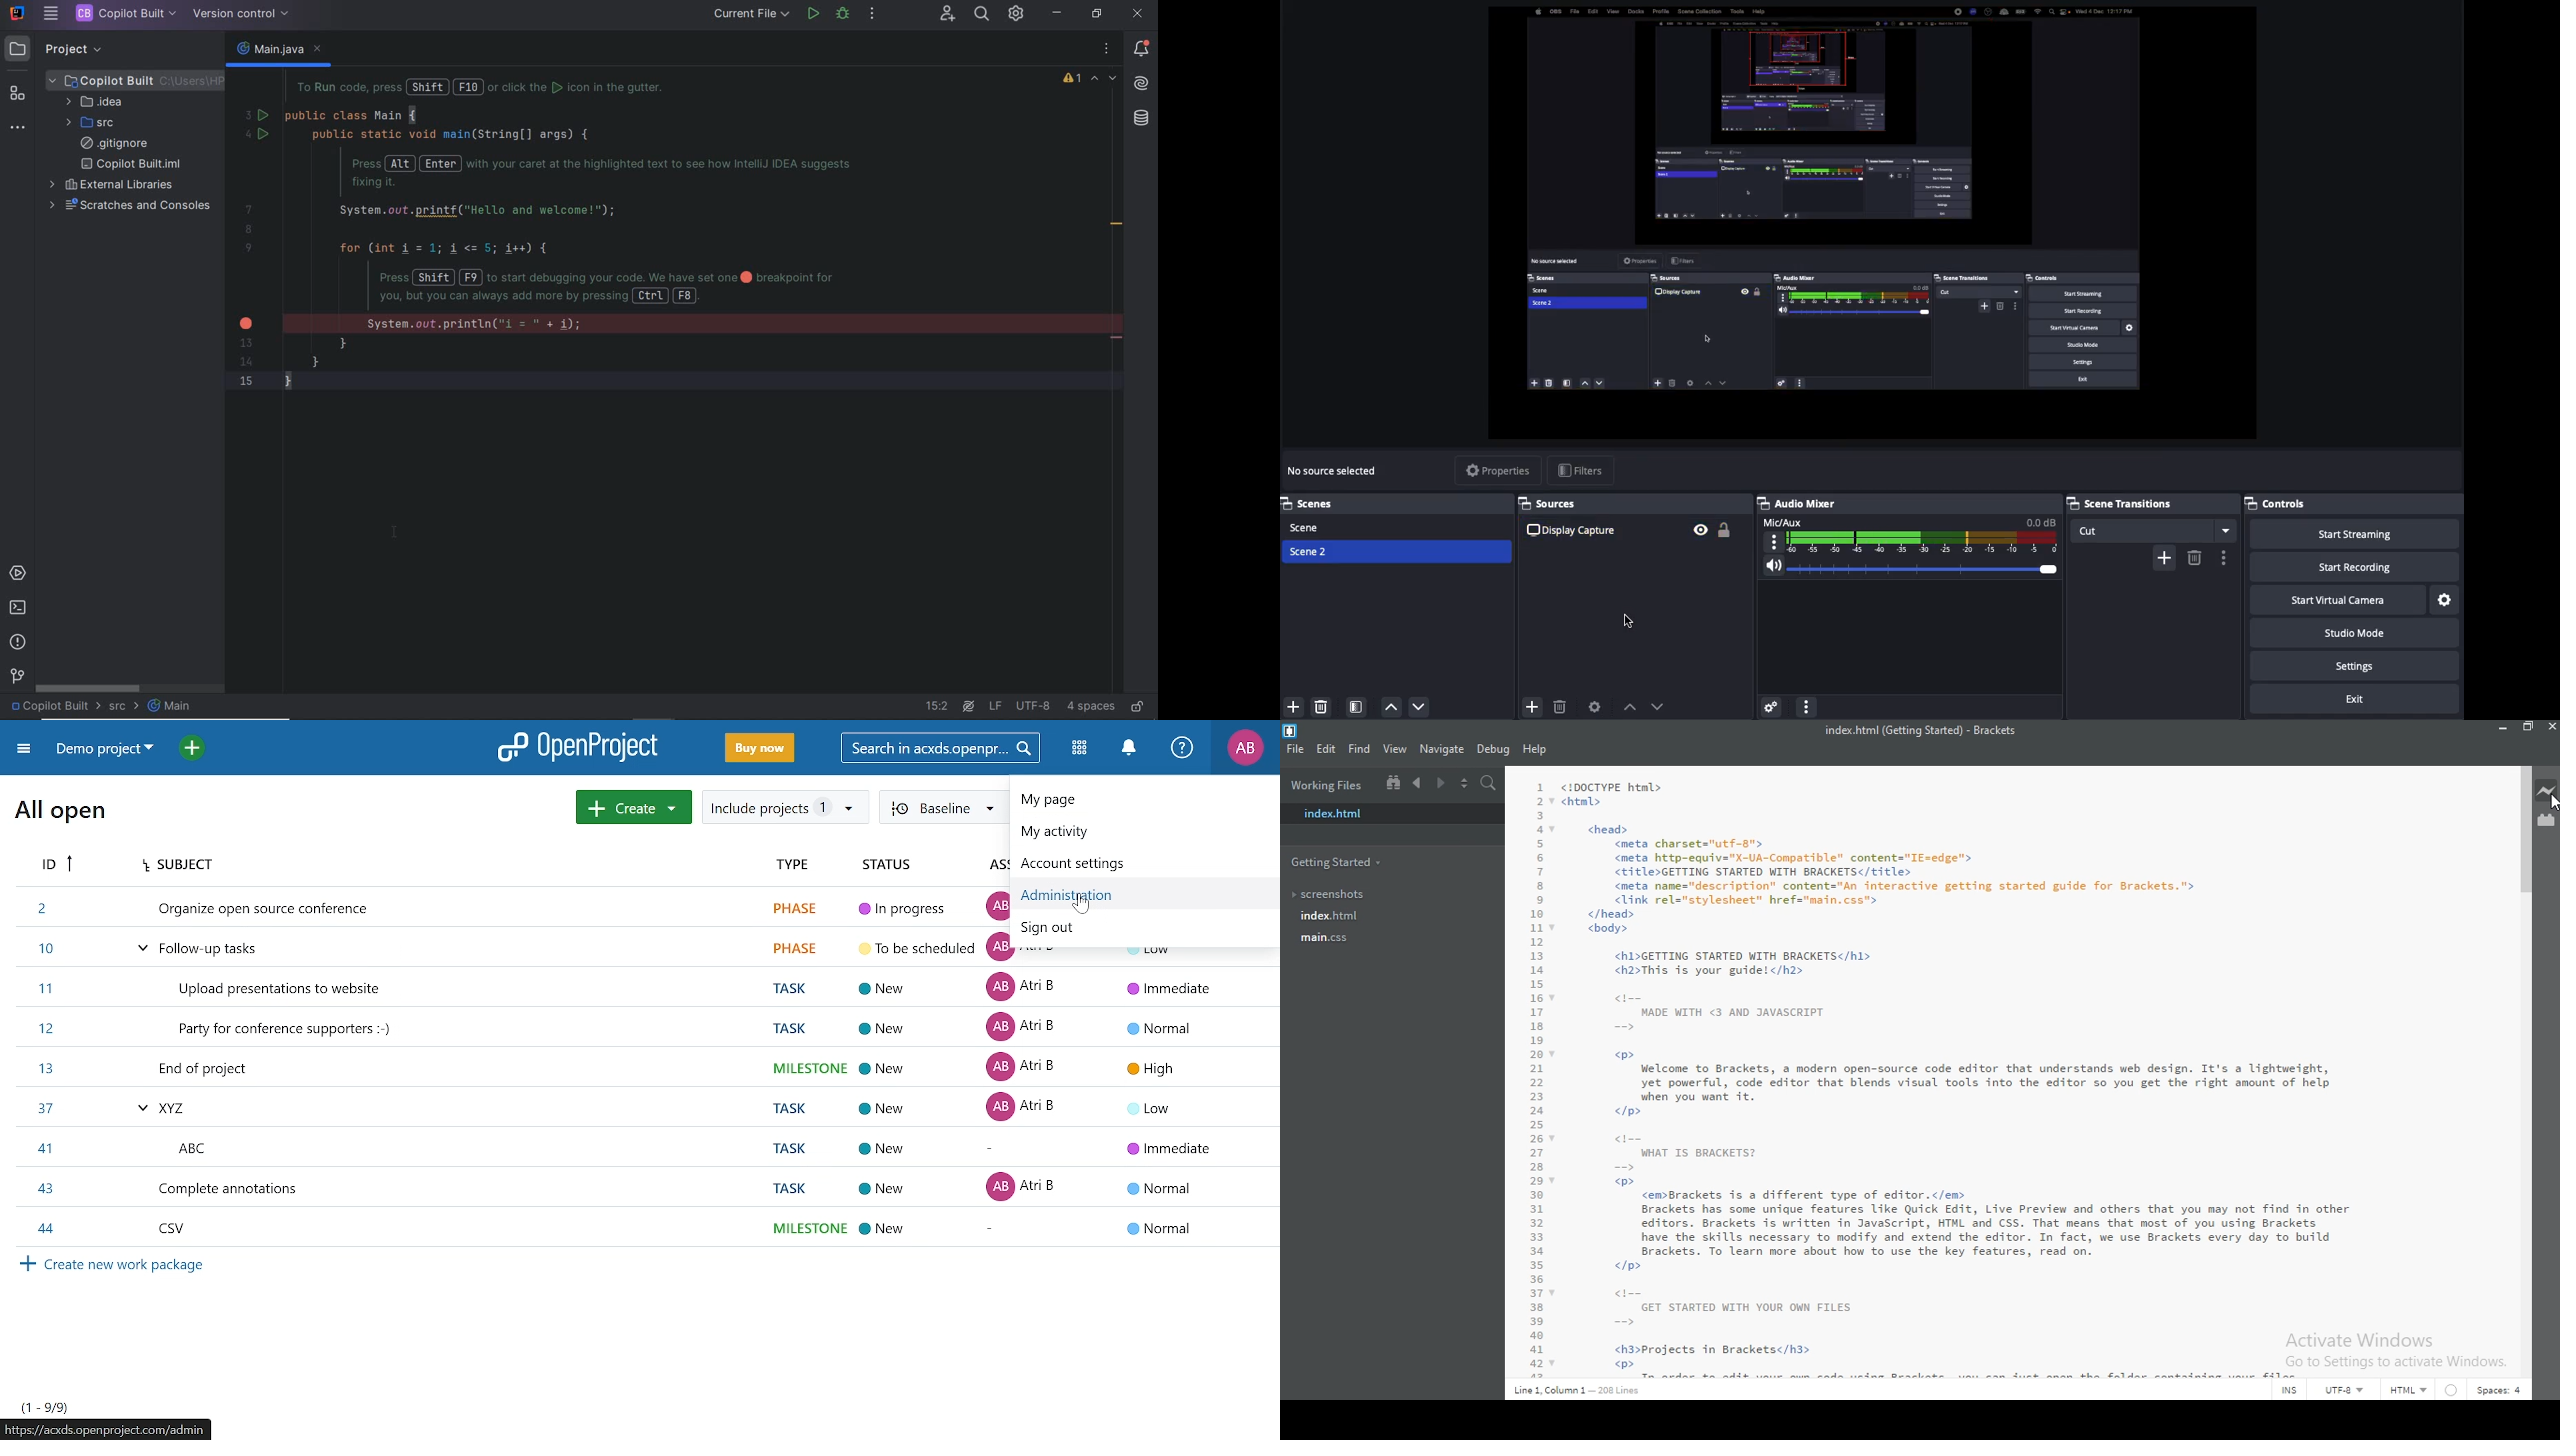 The image size is (2576, 1456). I want to click on MORE ACTIONS, so click(872, 15).